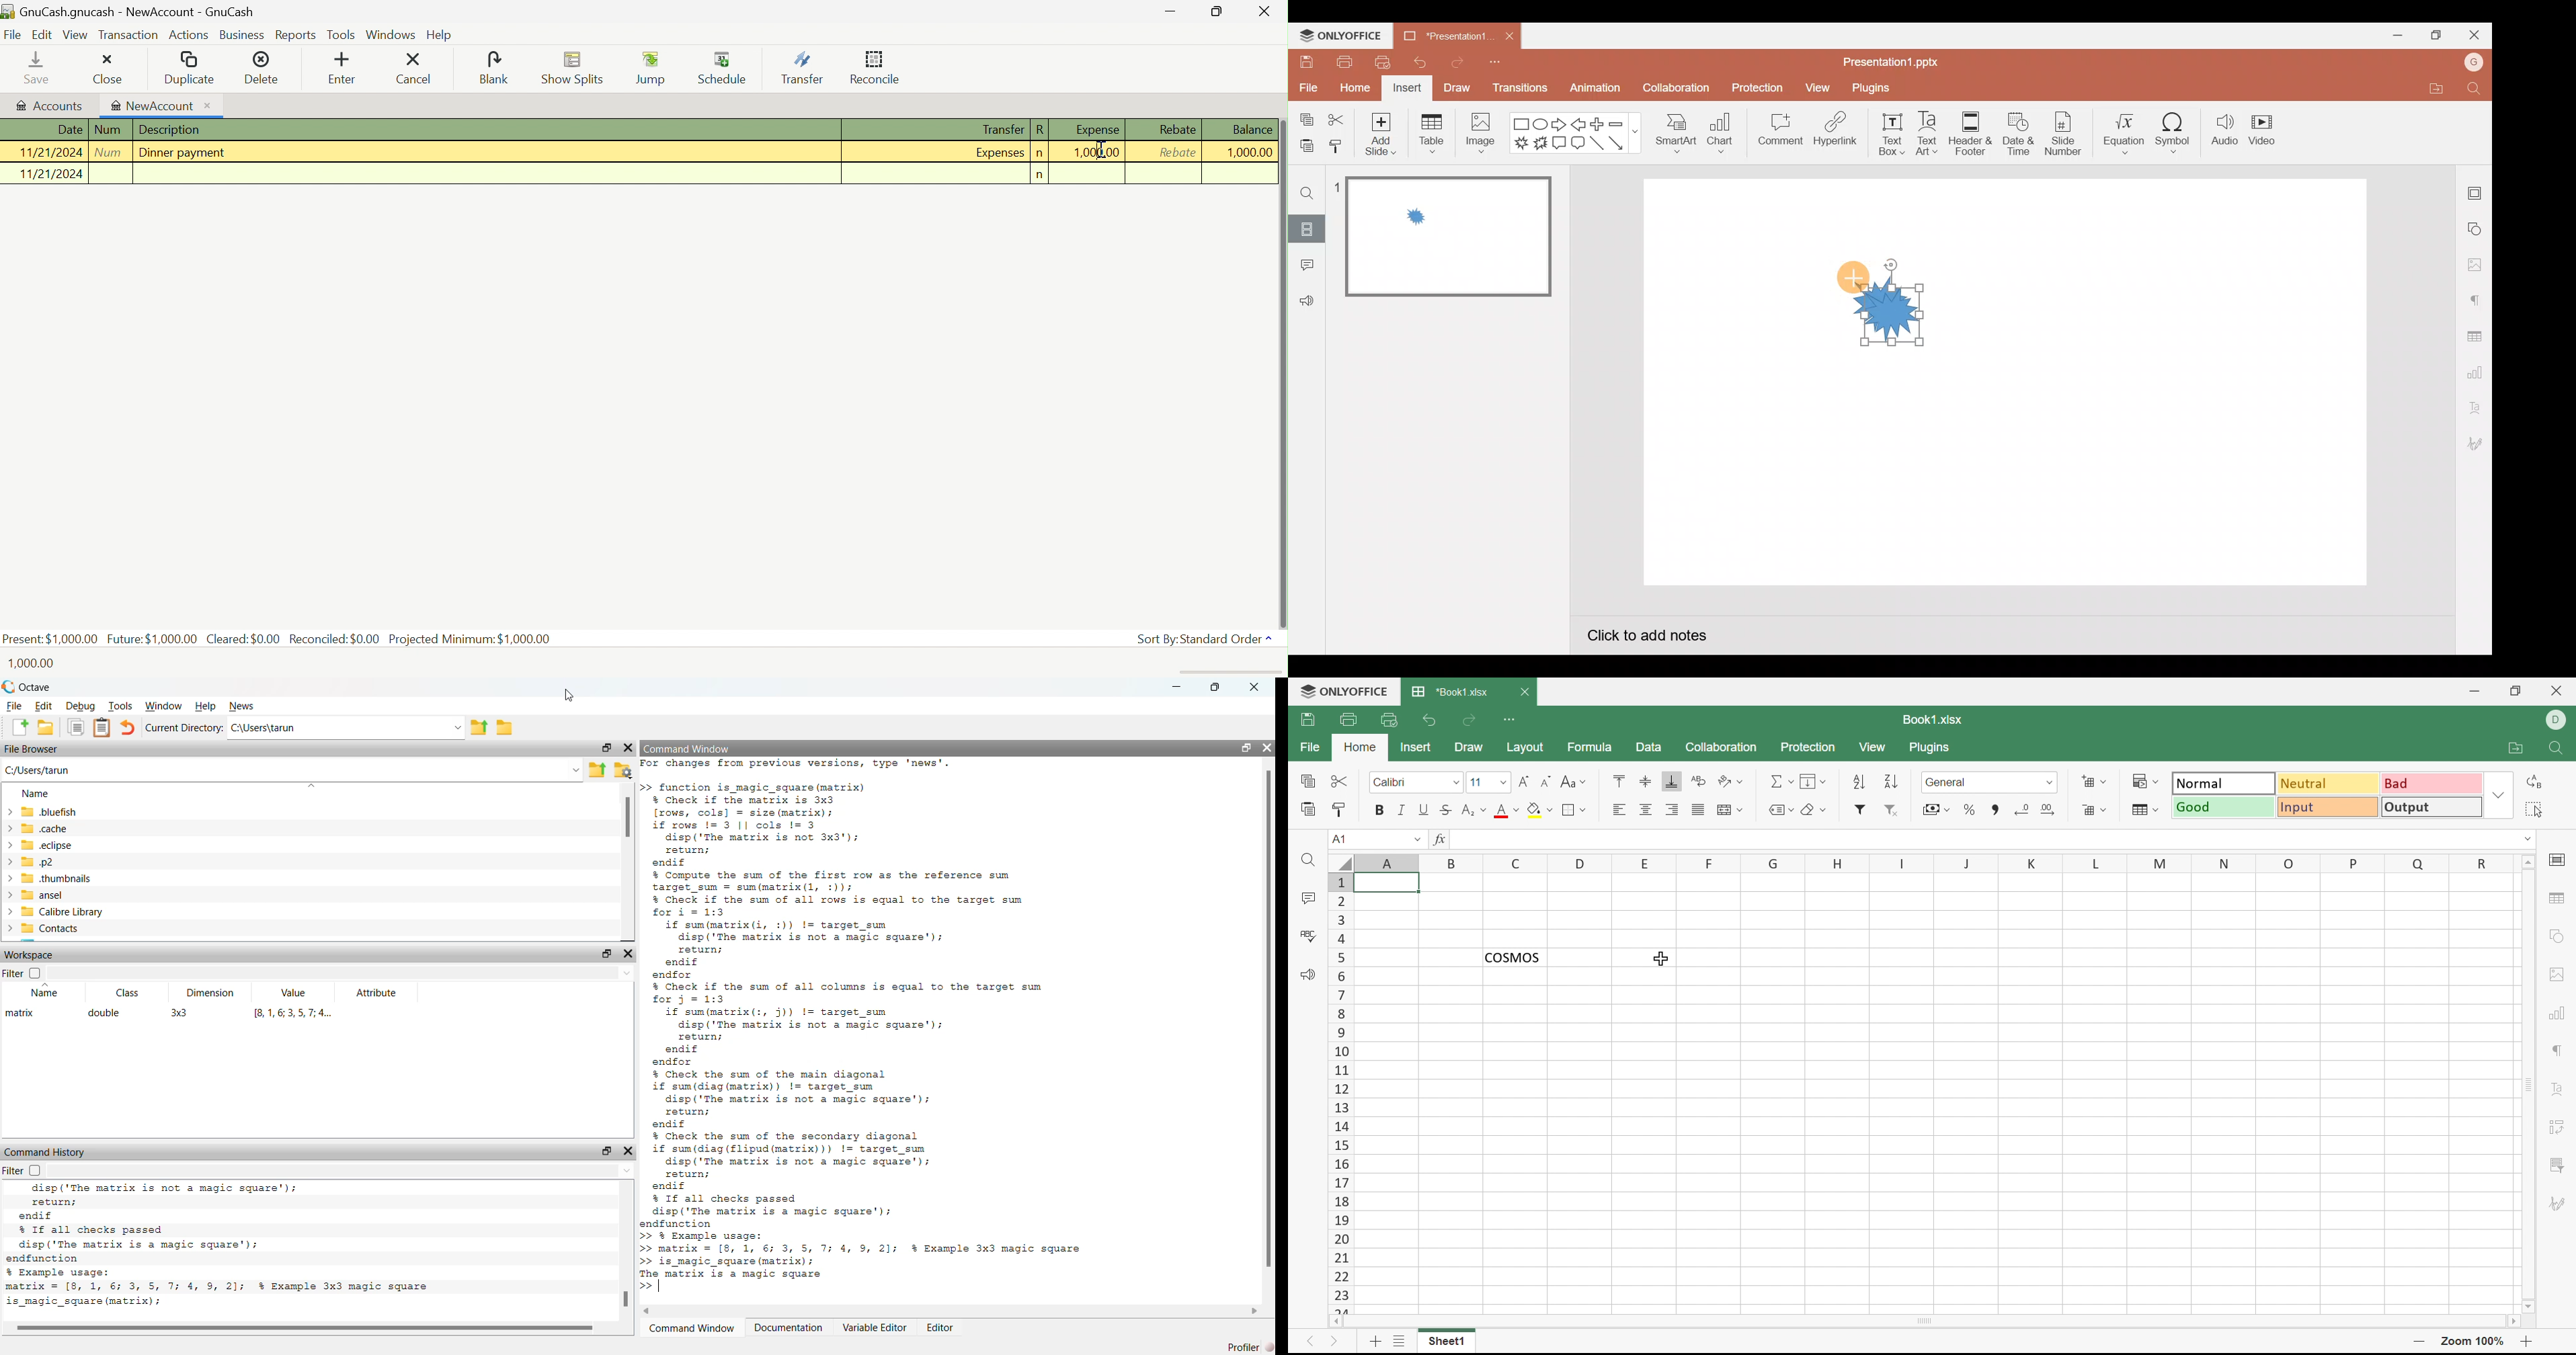  I want to click on Print file, so click(1349, 719).